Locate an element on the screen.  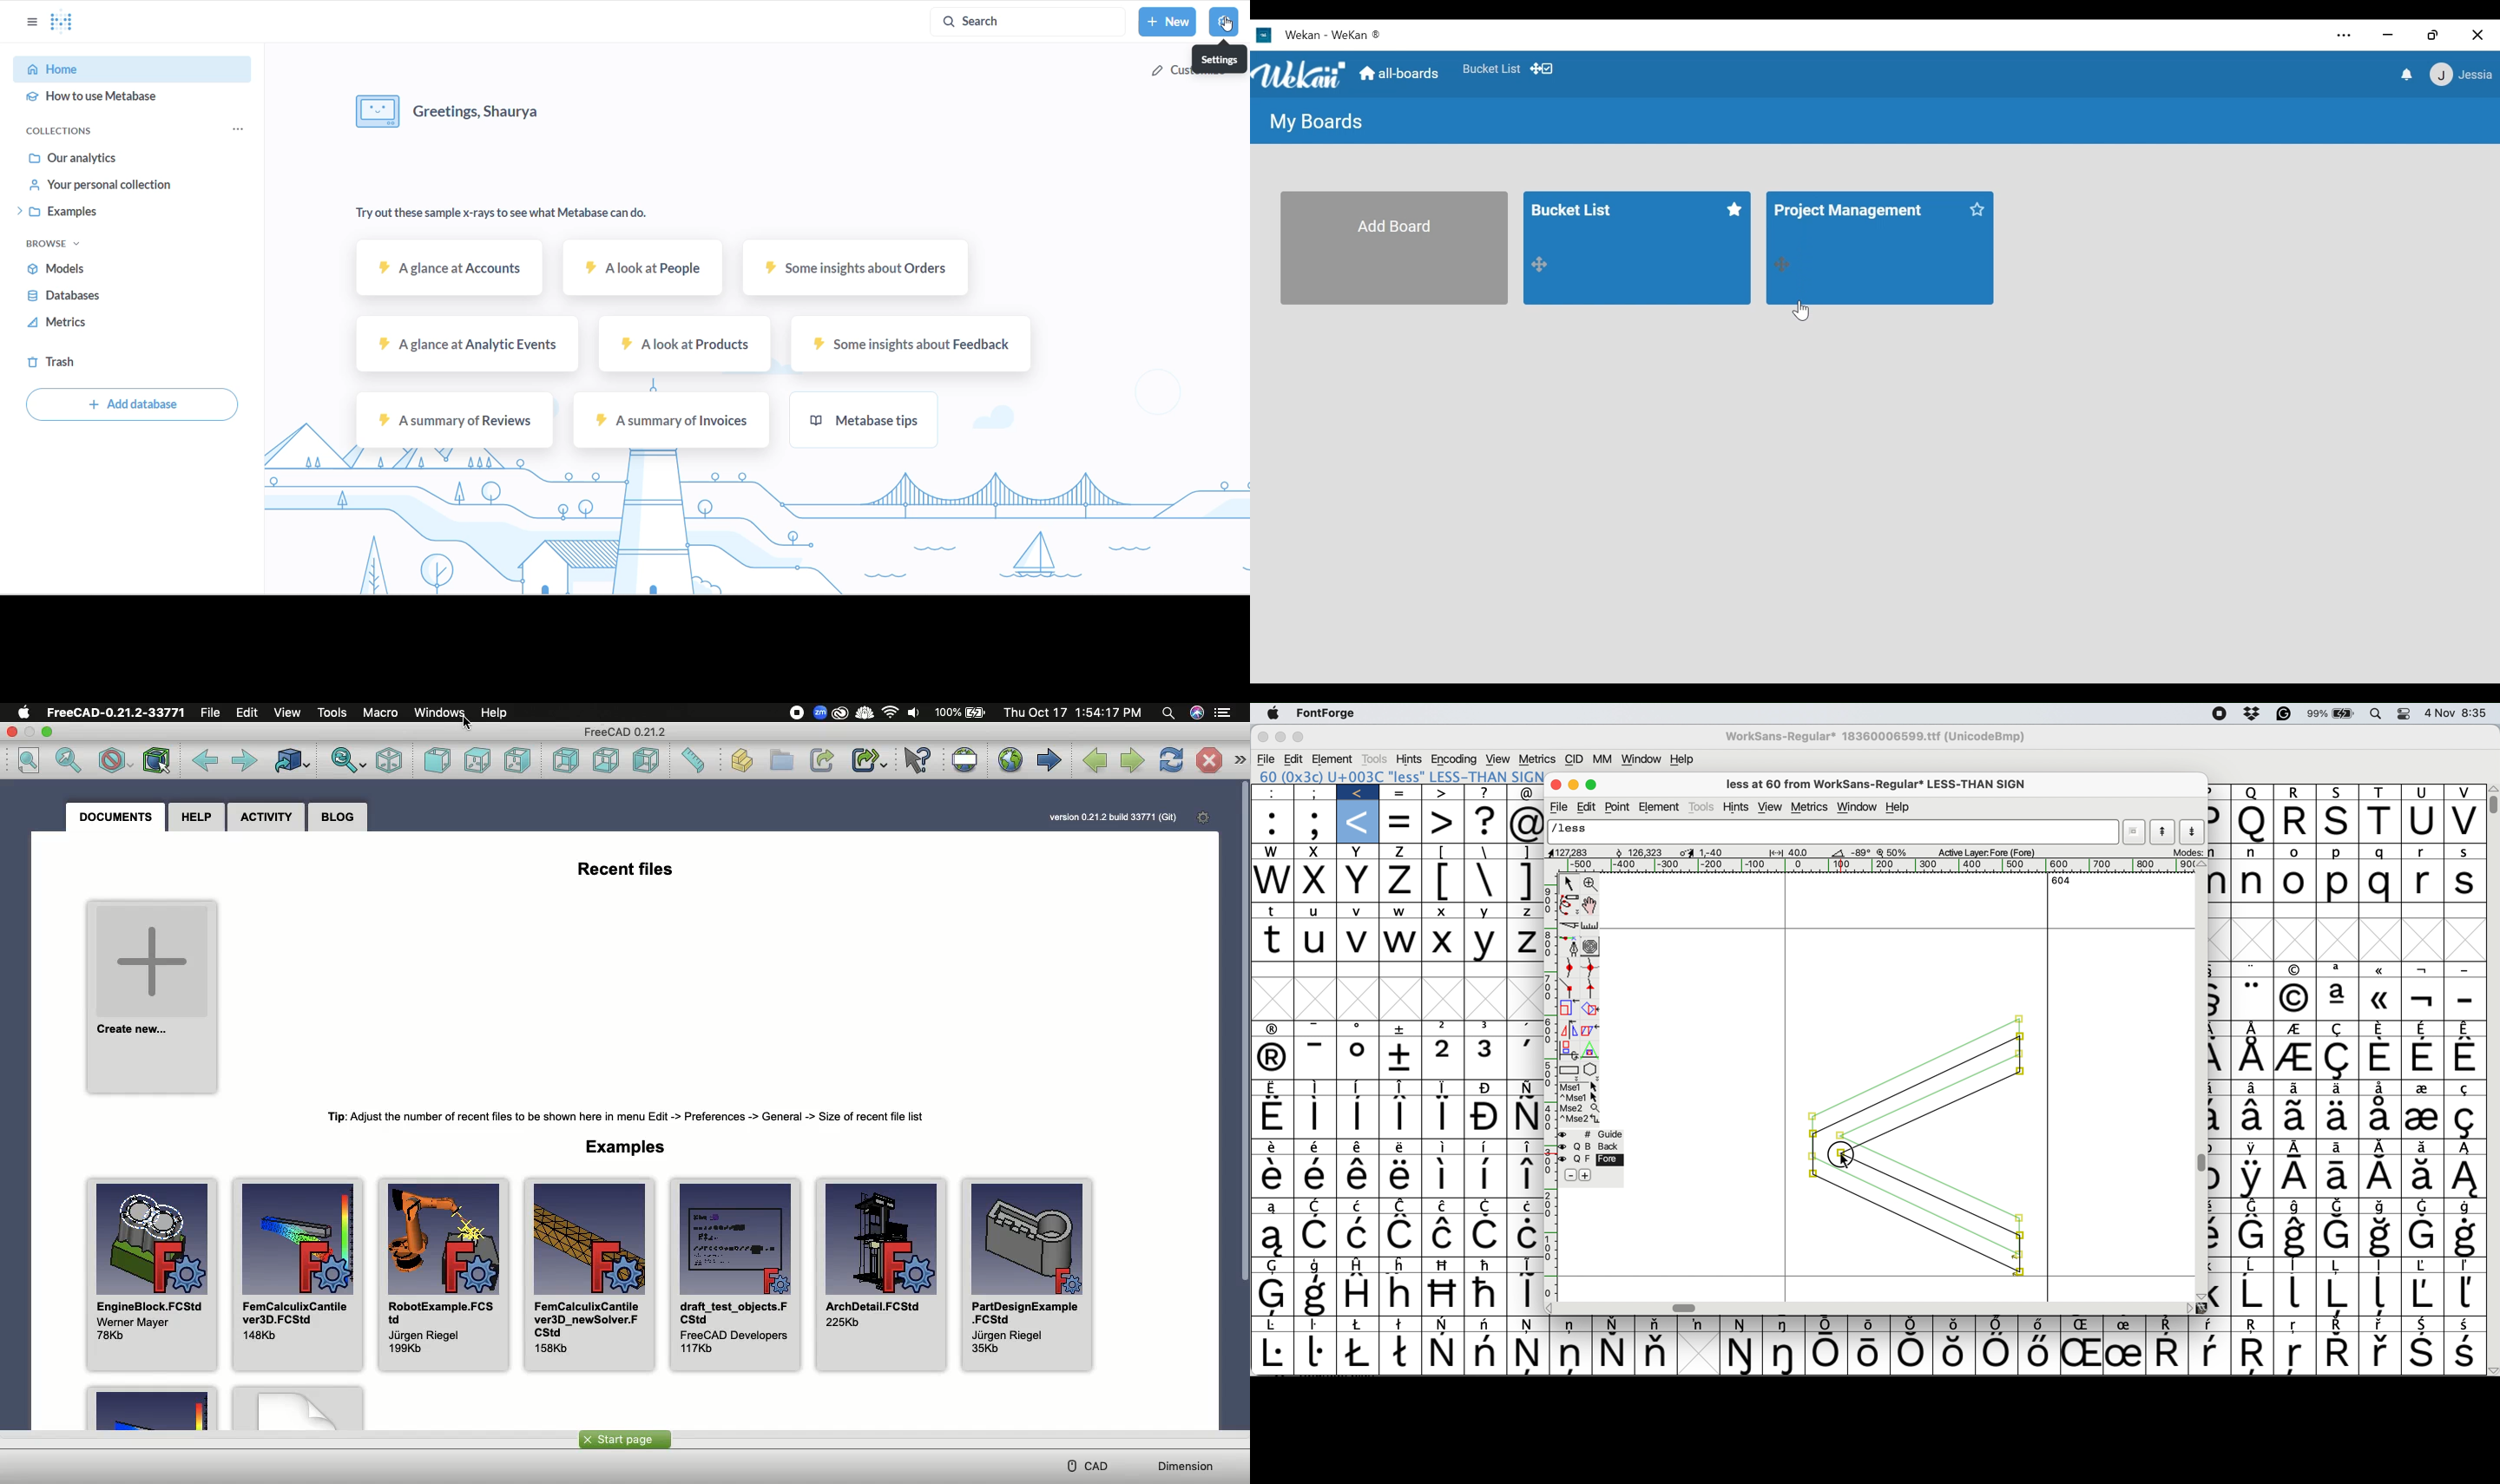
Activity is located at coordinates (267, 817).